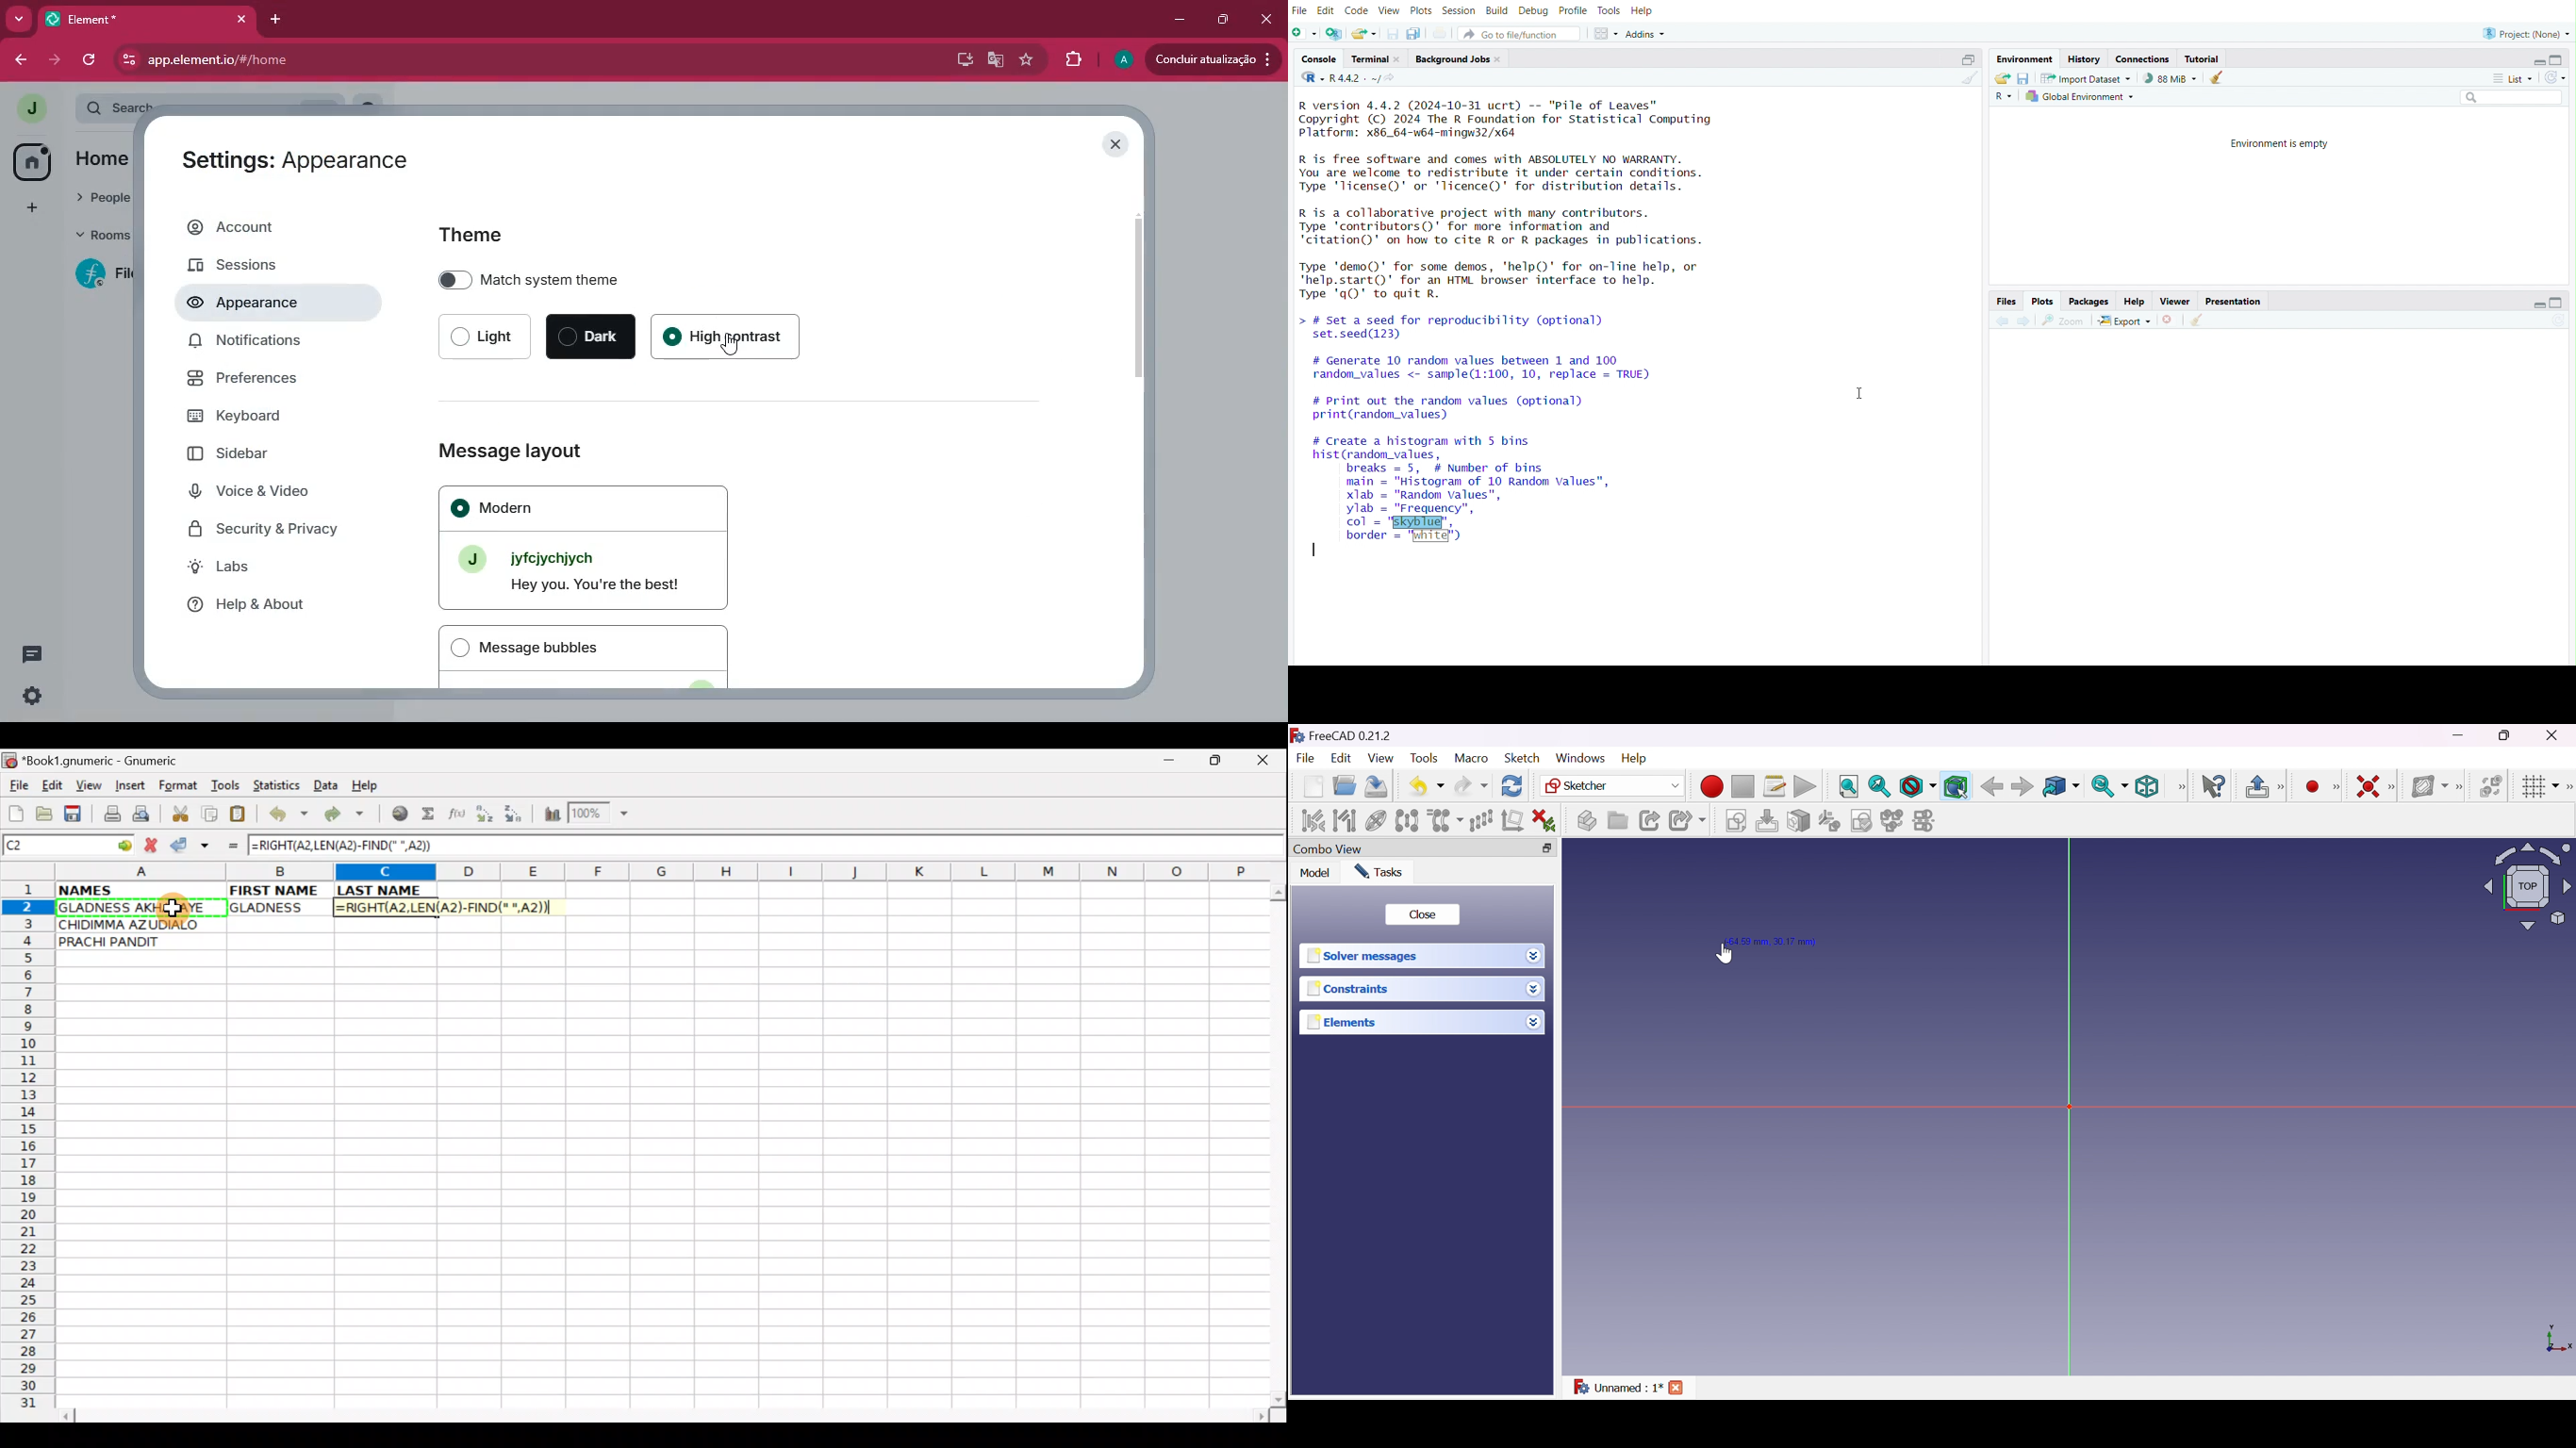 This screenshot has width=2576, height=1456. Describe the element at coordinates (2524, 32) in the screenshot. I see `project: (None)` at that location.